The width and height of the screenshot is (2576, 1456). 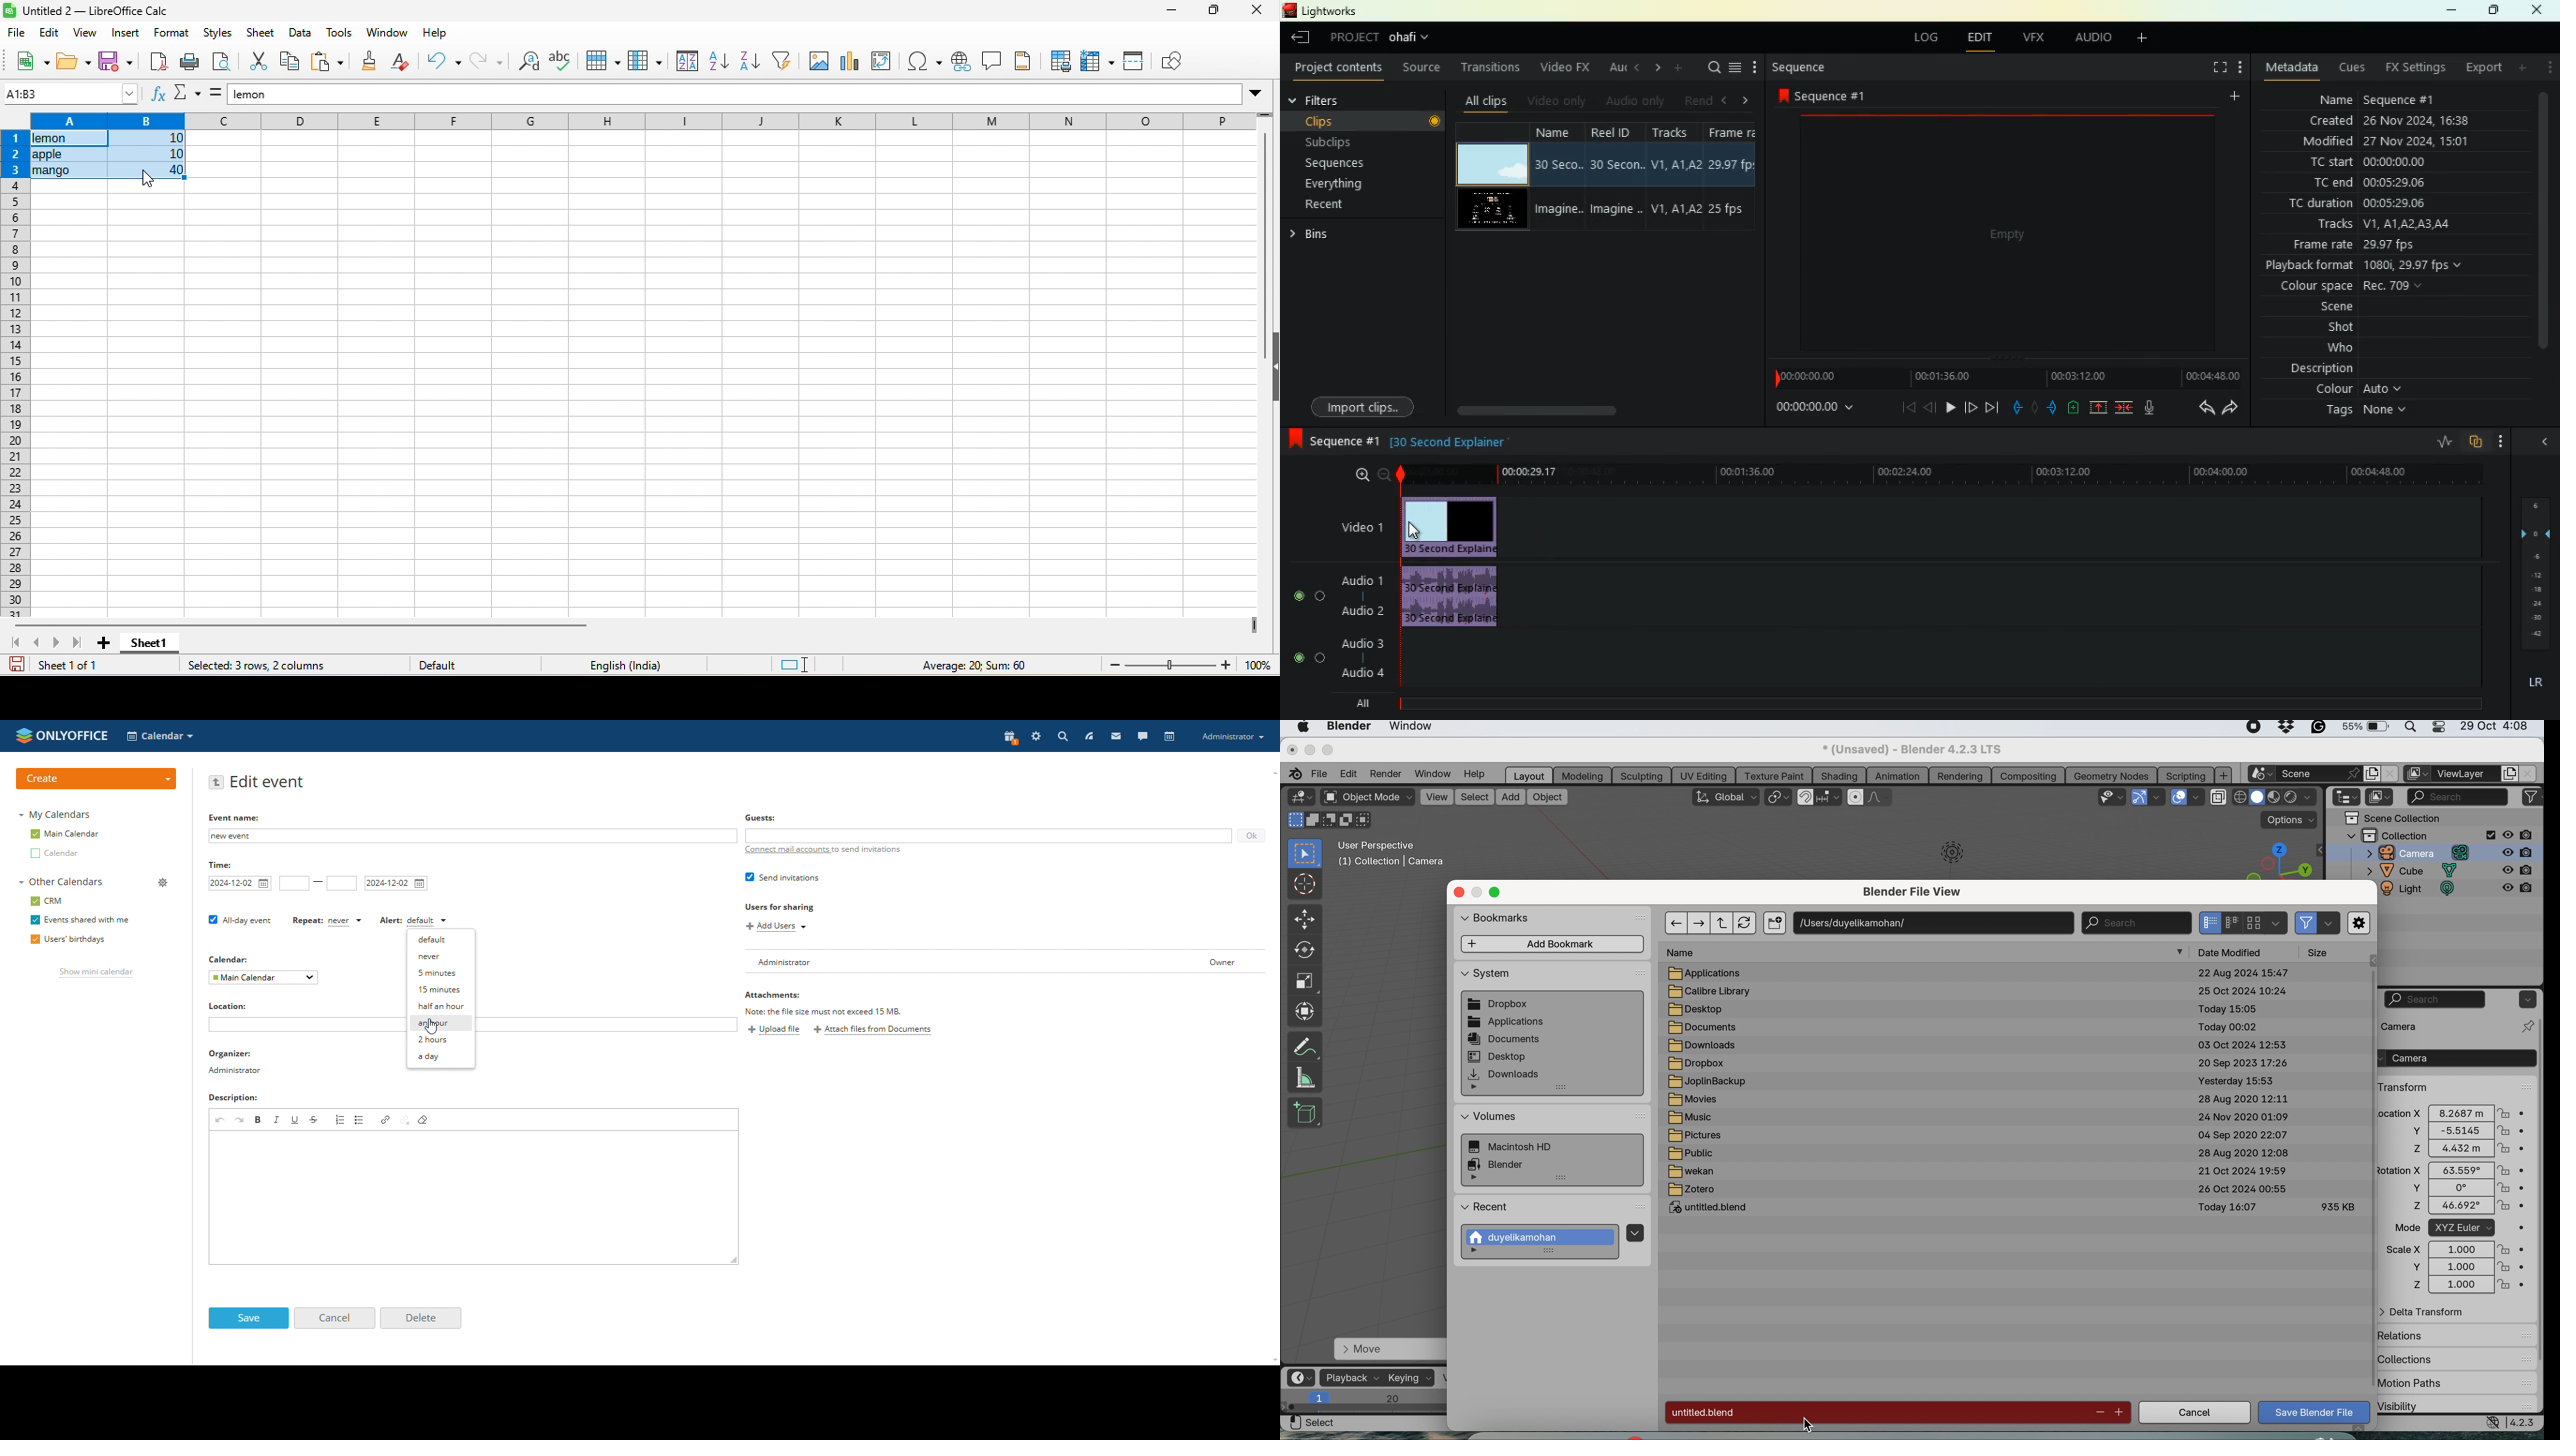 I want to click on pull, so click(x=2014, y=405).